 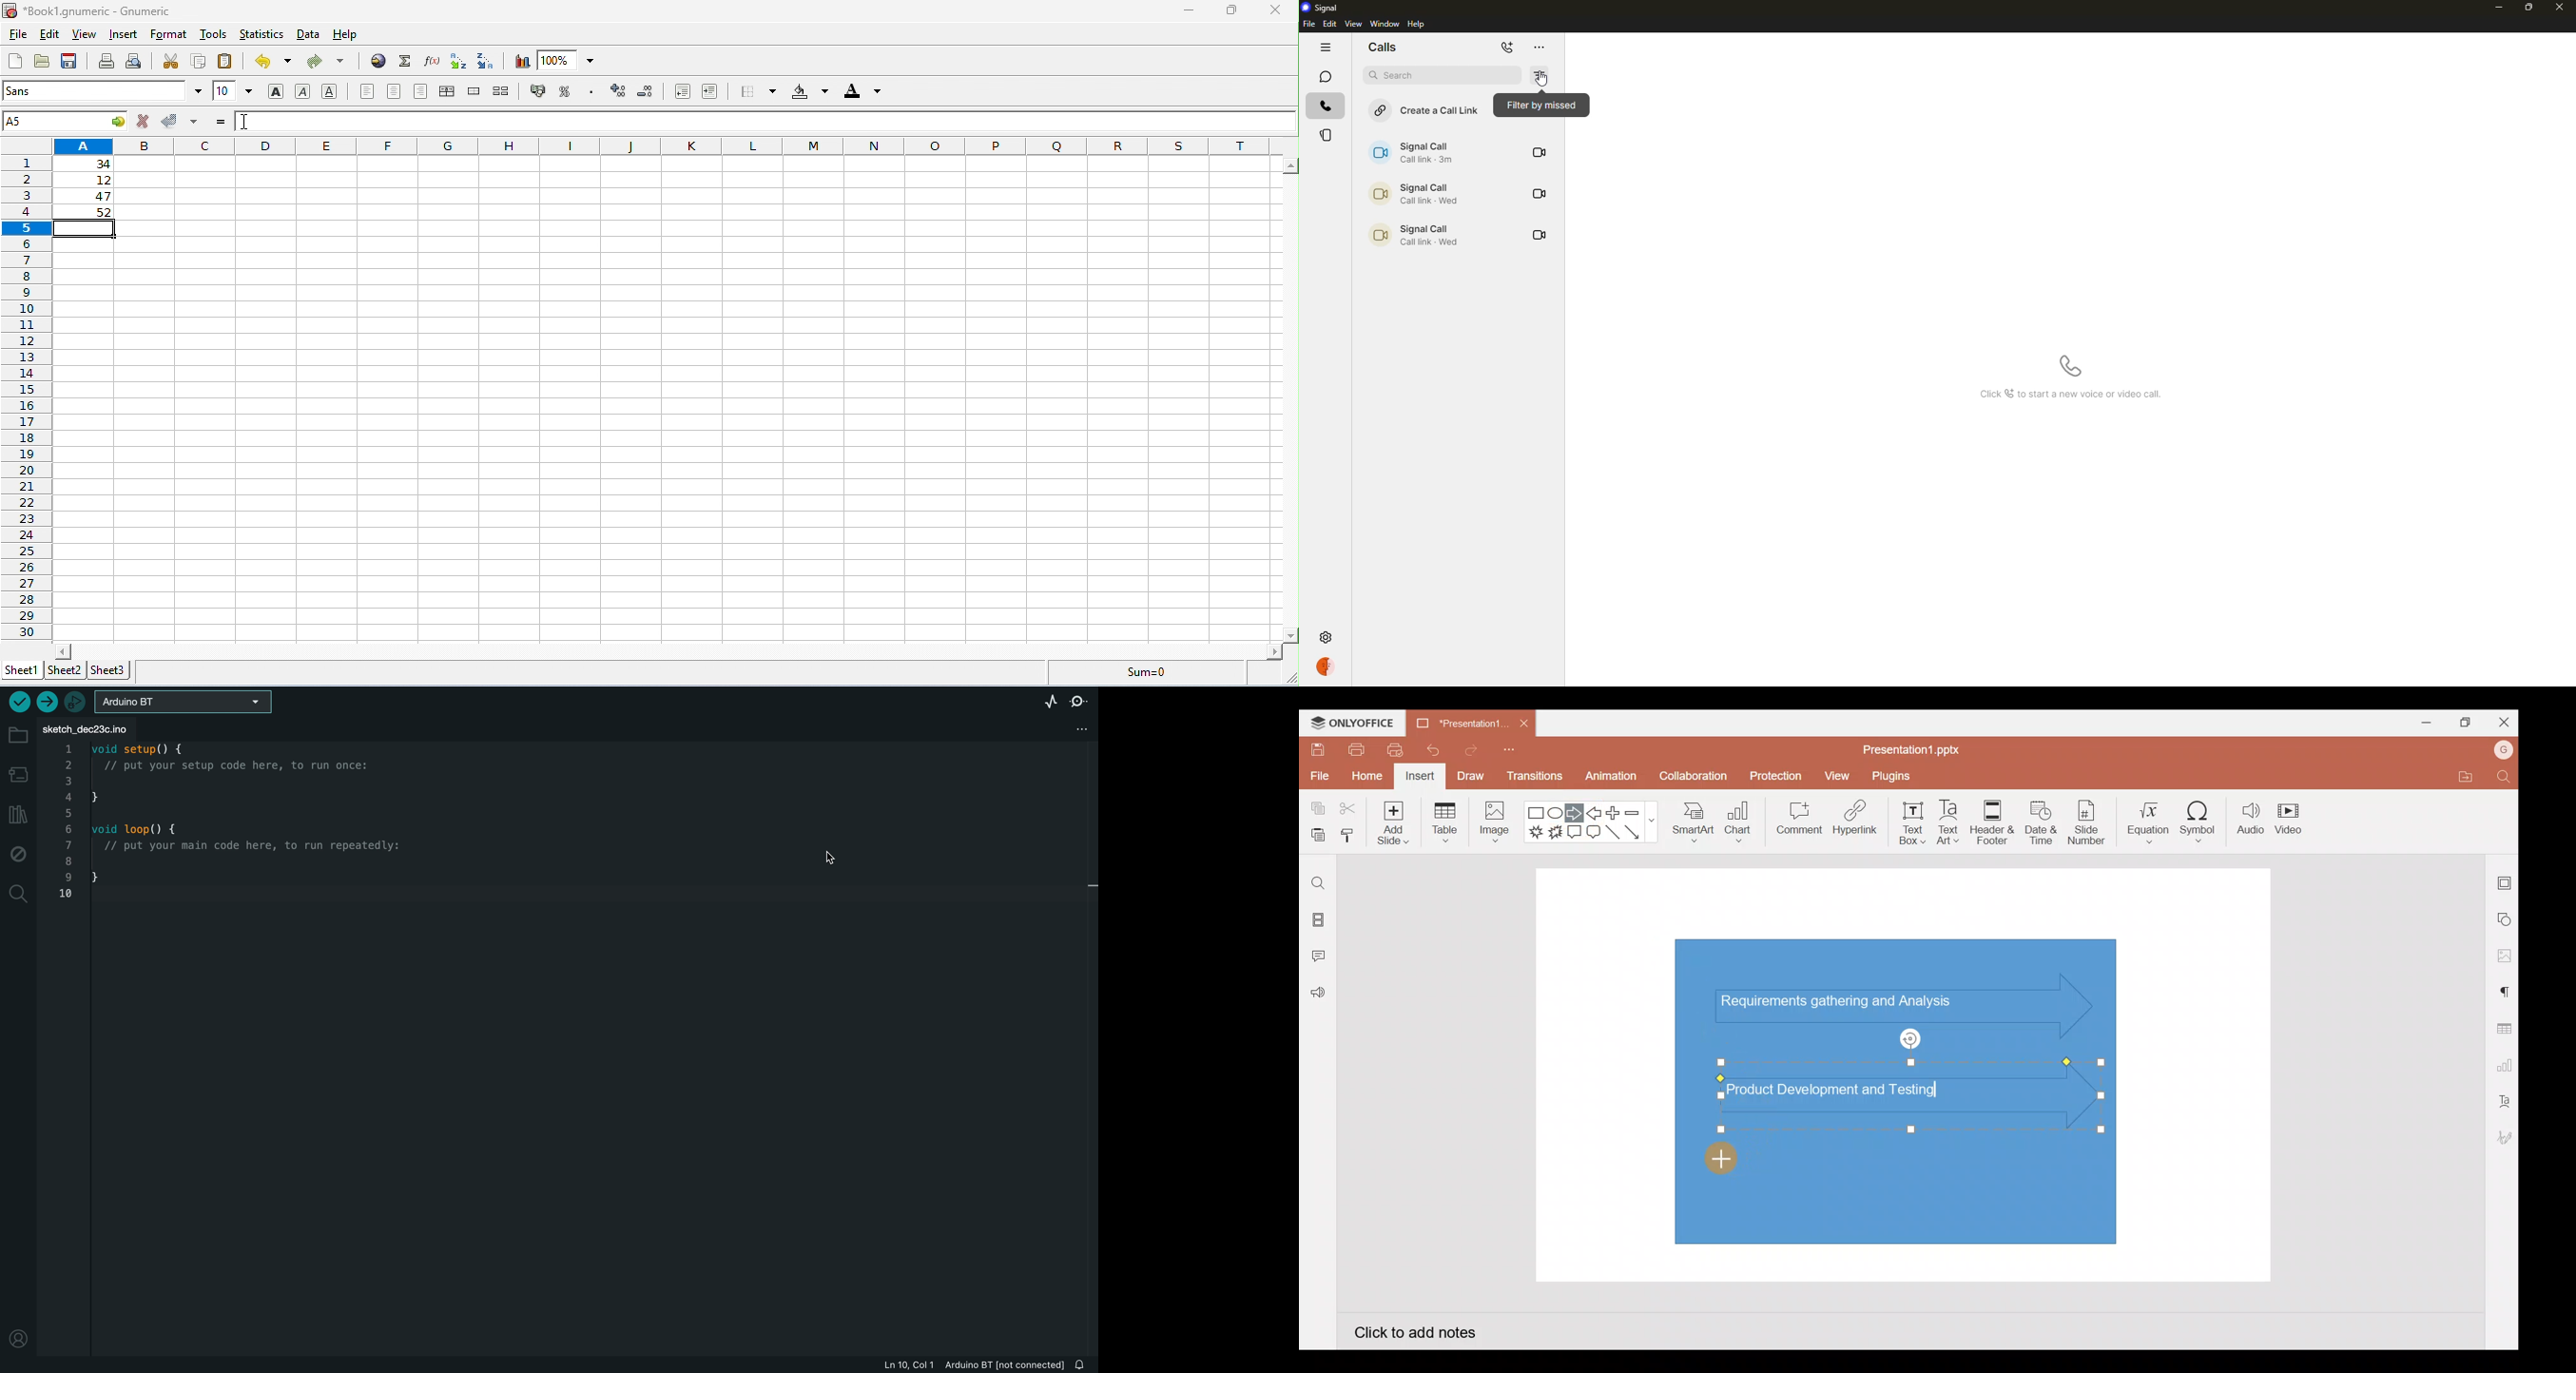 What do you see at coordinates (1509, 48) in the screenshot?
I see `new call` at bounding box center [1509, 48].